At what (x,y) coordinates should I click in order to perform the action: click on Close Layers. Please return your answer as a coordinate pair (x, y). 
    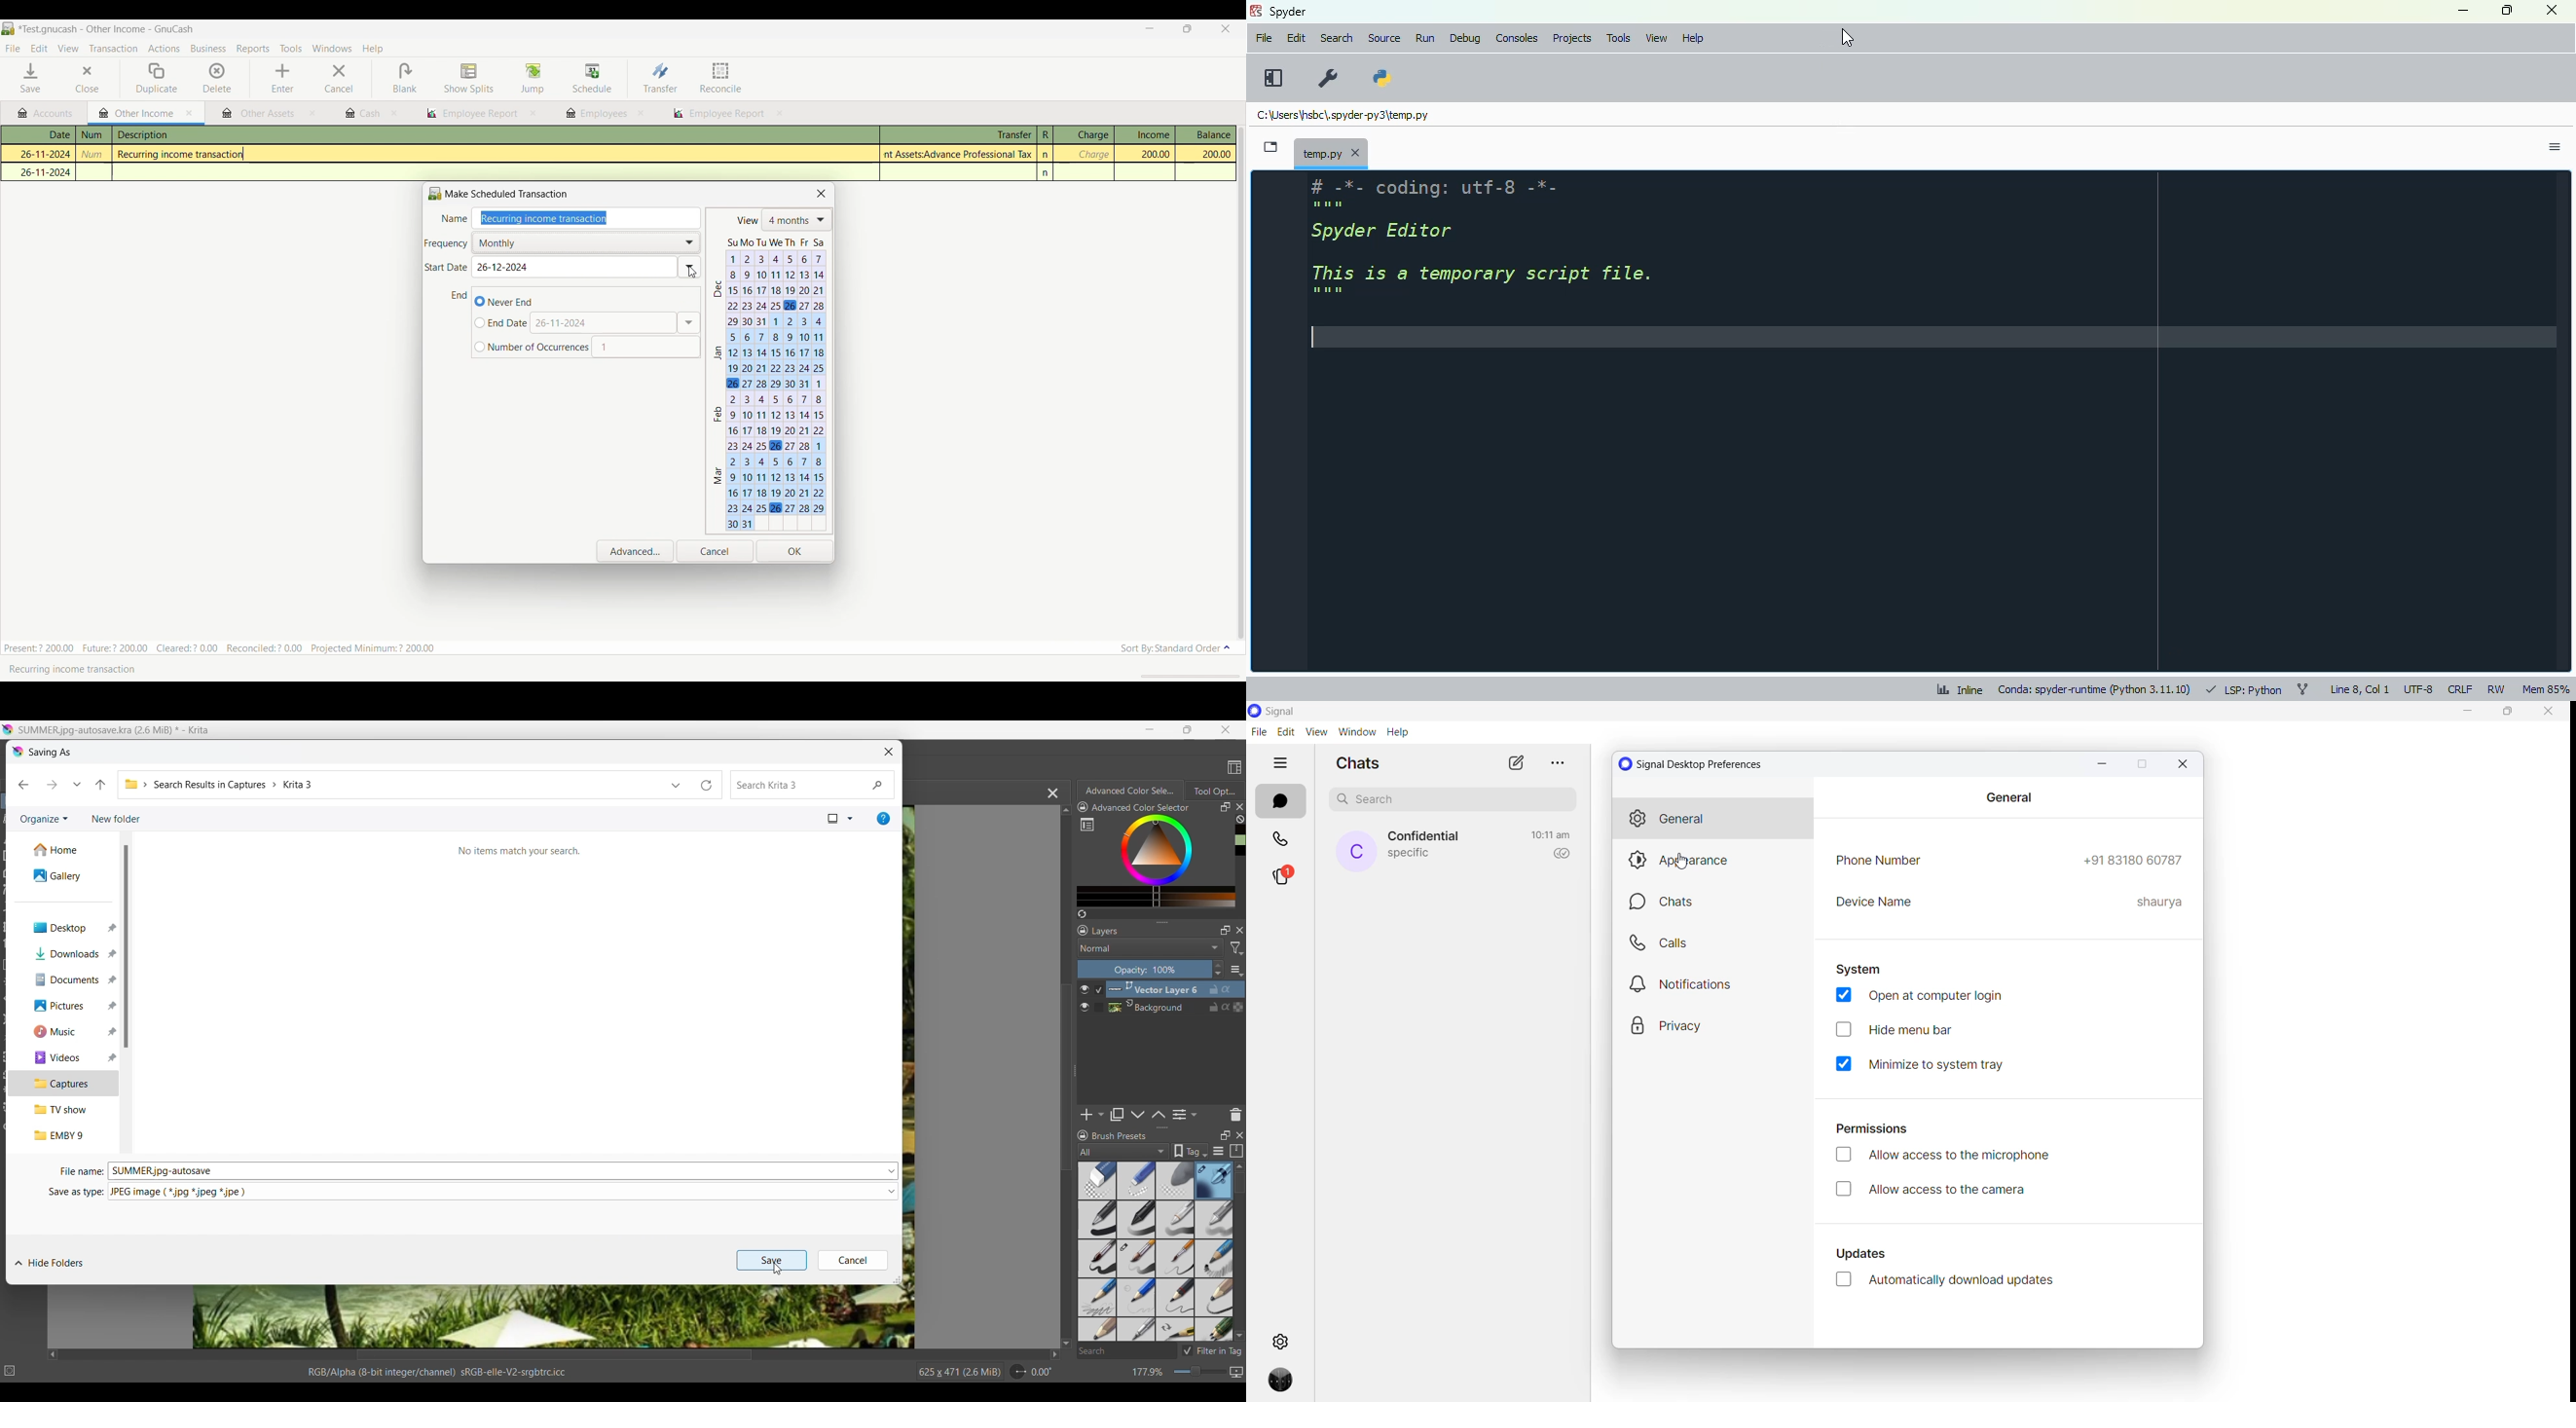
    Looking at the image, I should click on (1240, 930).